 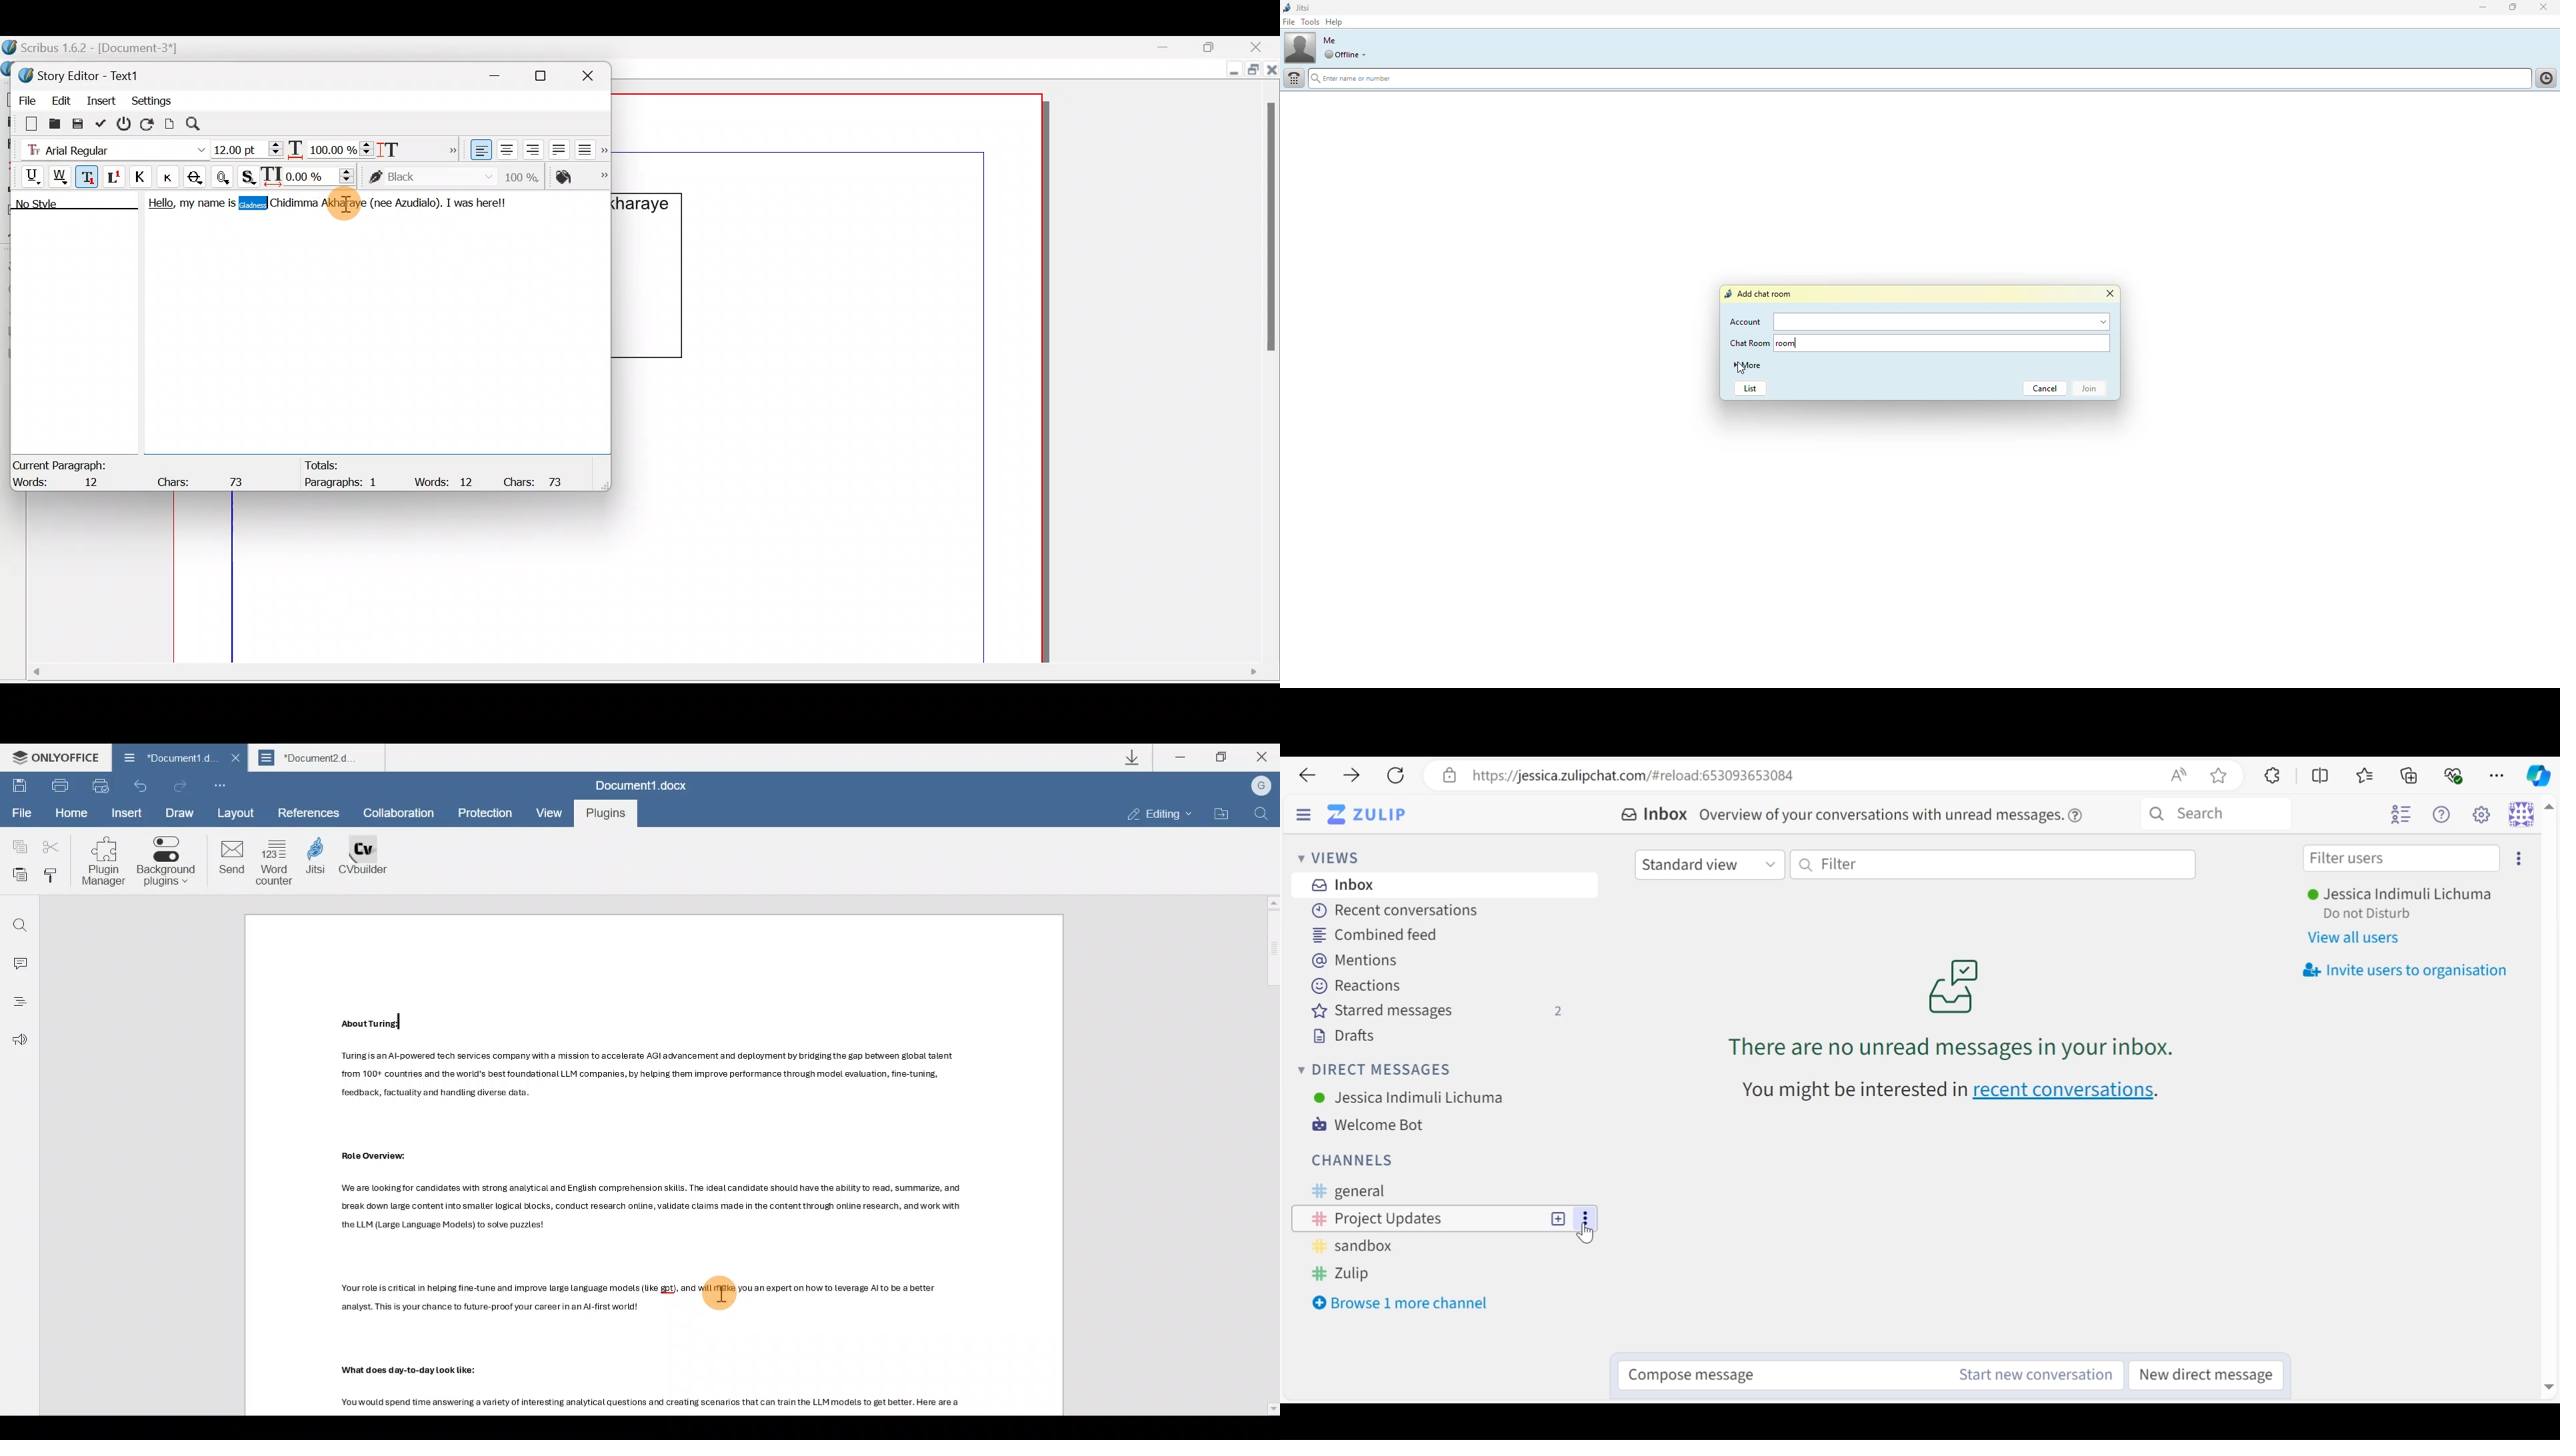 I want to click on Hide user list, so click(x=2401, y=815).